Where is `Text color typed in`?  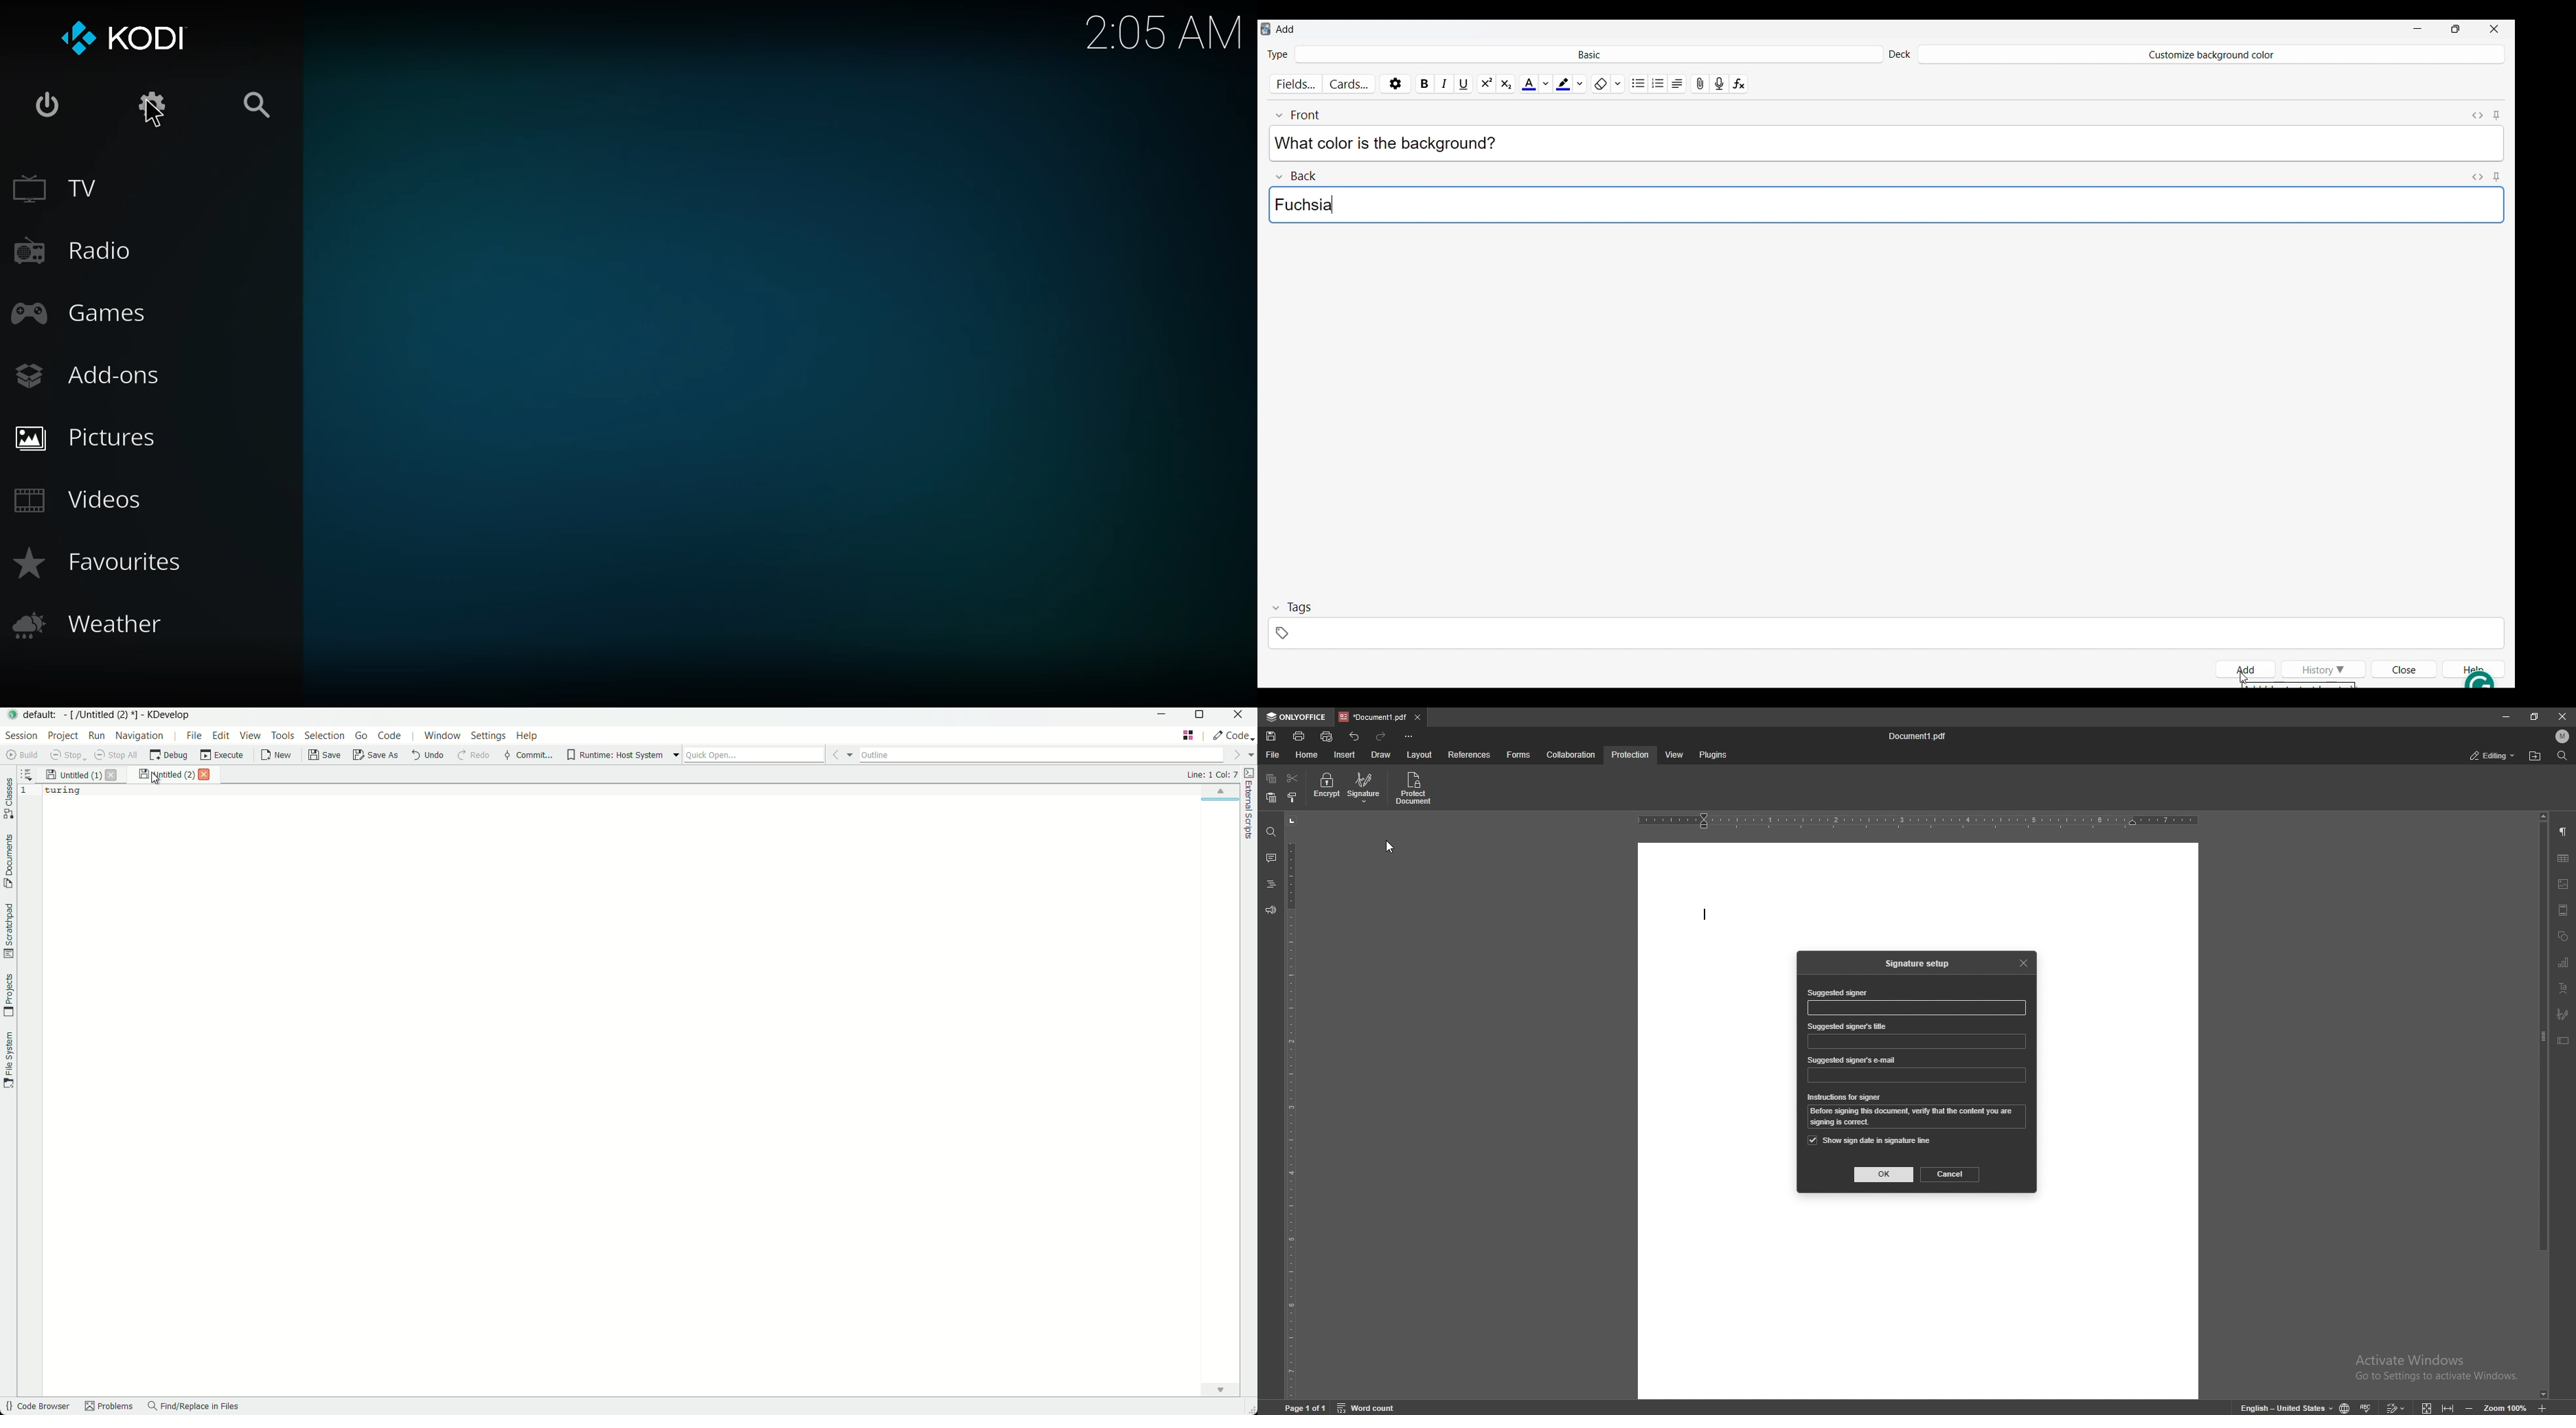
Text color typed in is located at coordinates (1303, 205).